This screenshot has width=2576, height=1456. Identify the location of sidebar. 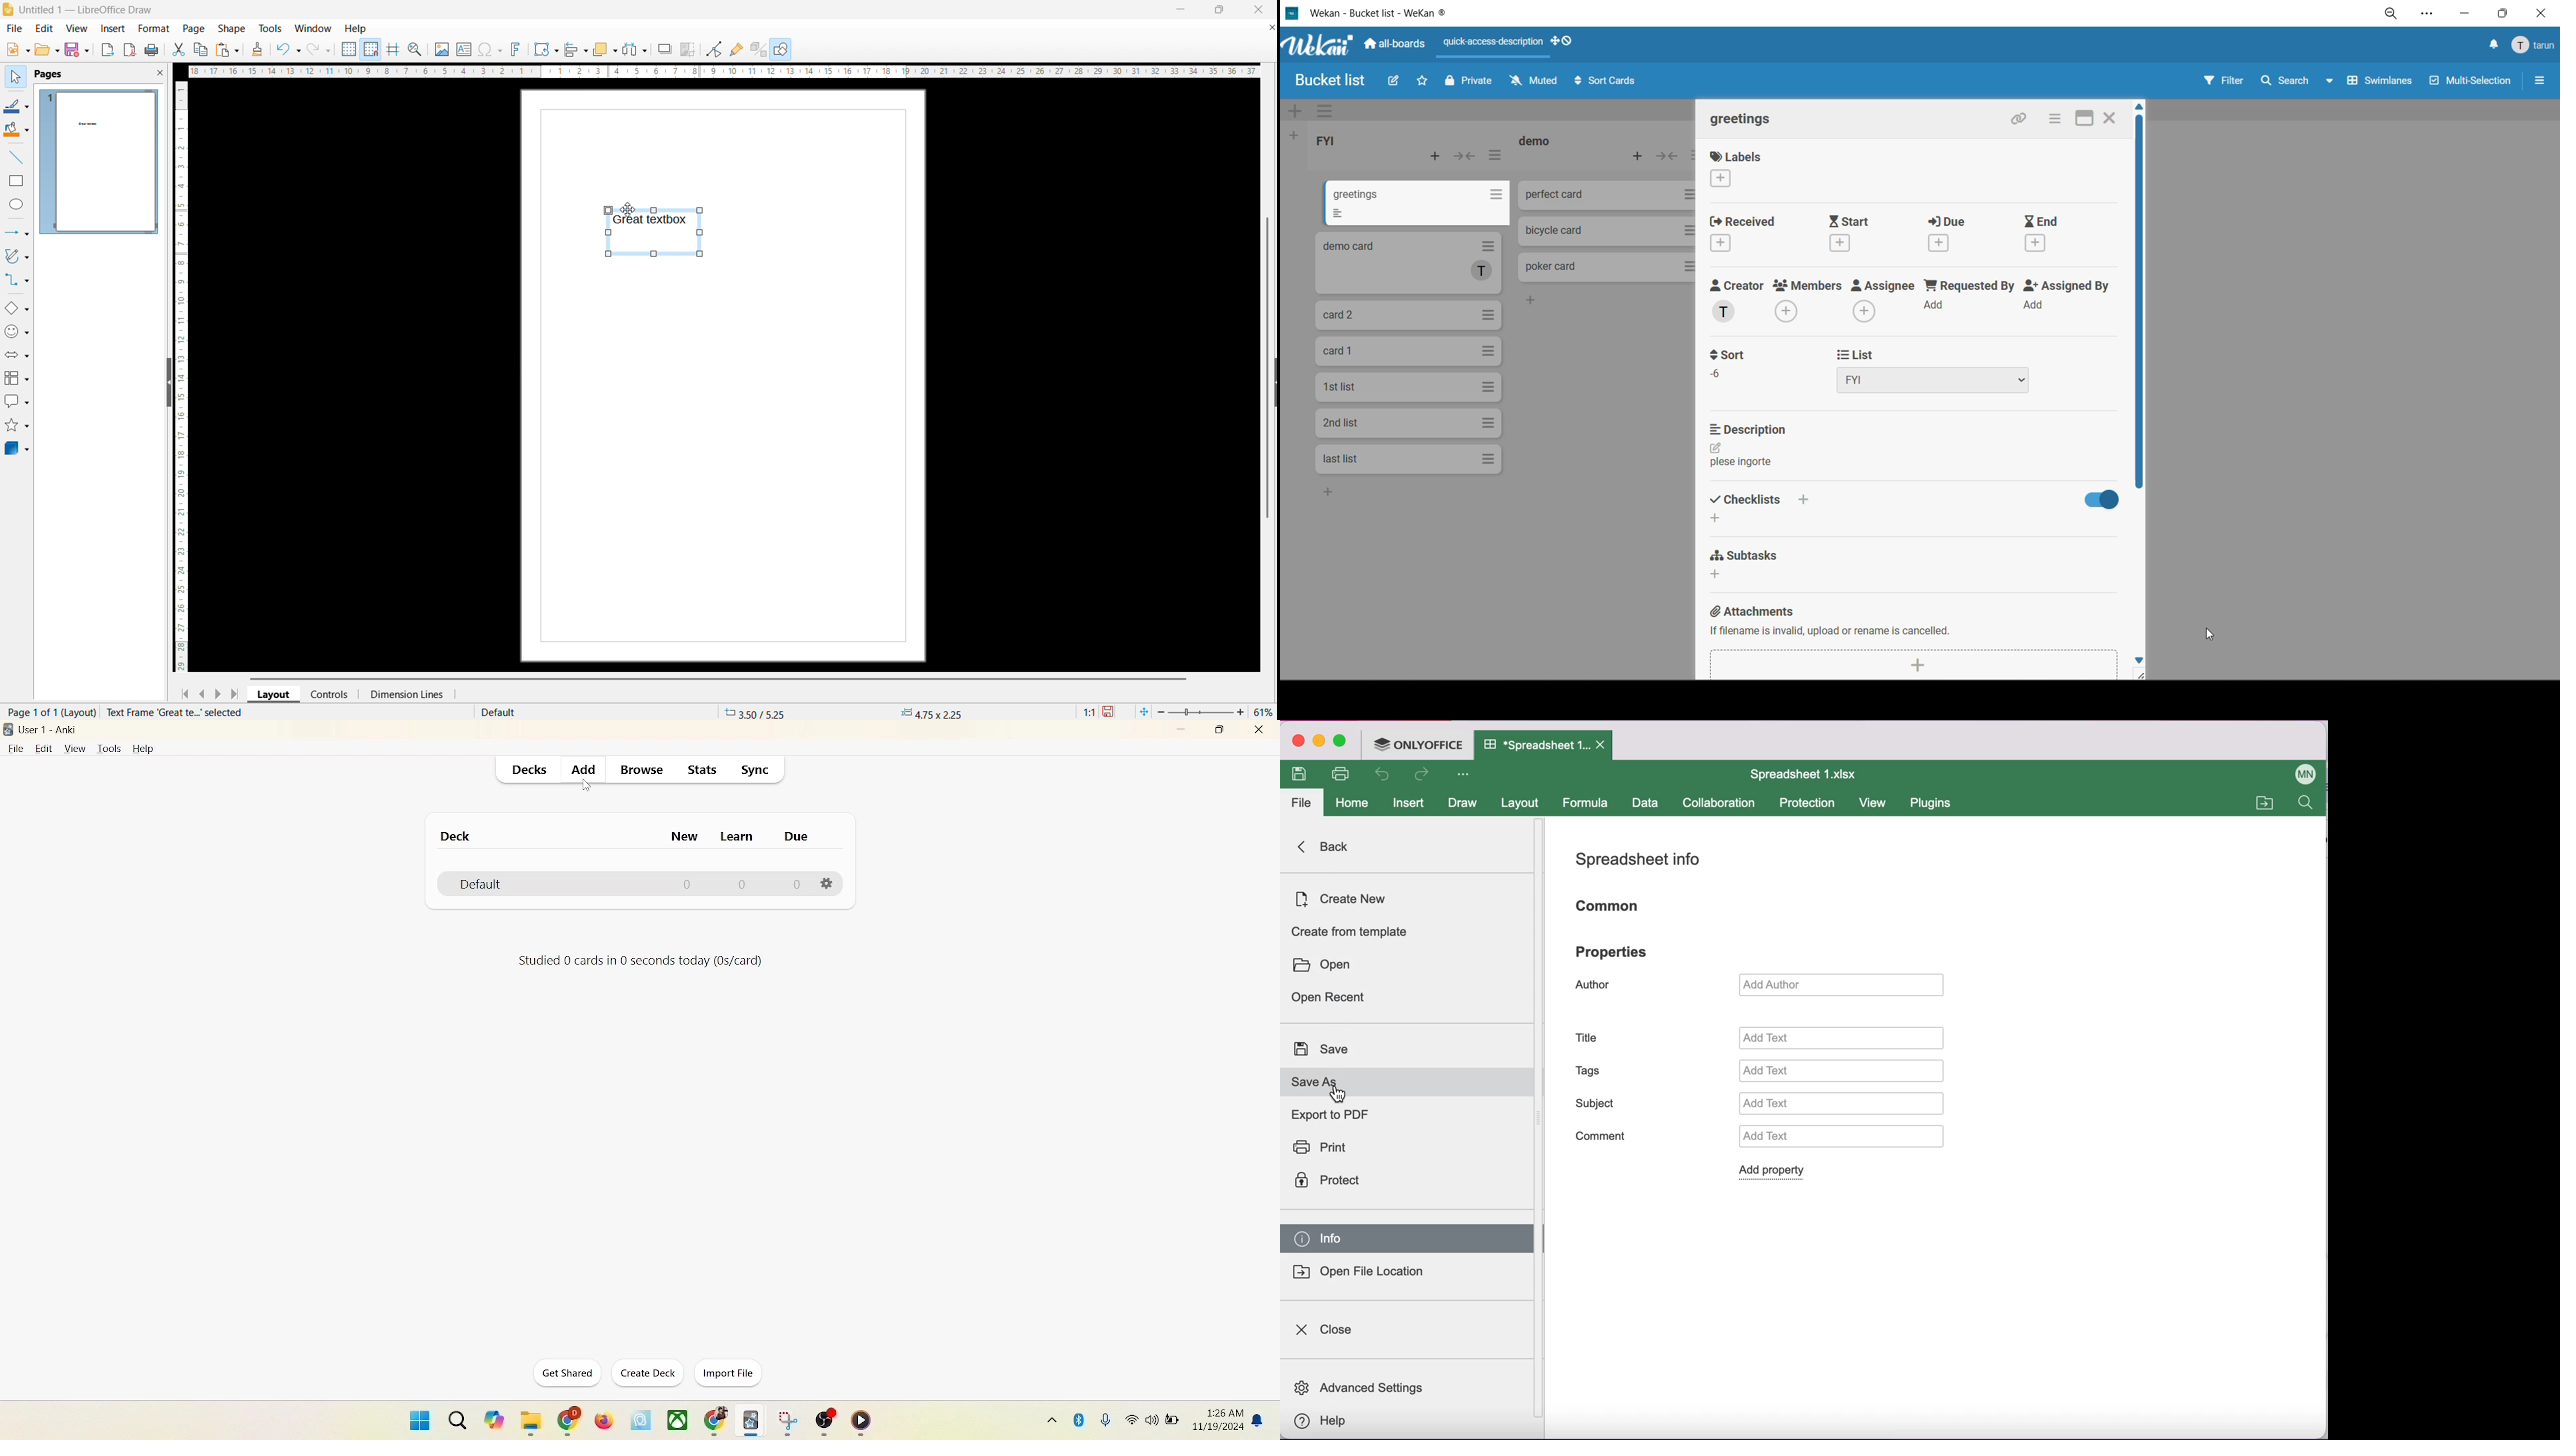
(2540, 79).